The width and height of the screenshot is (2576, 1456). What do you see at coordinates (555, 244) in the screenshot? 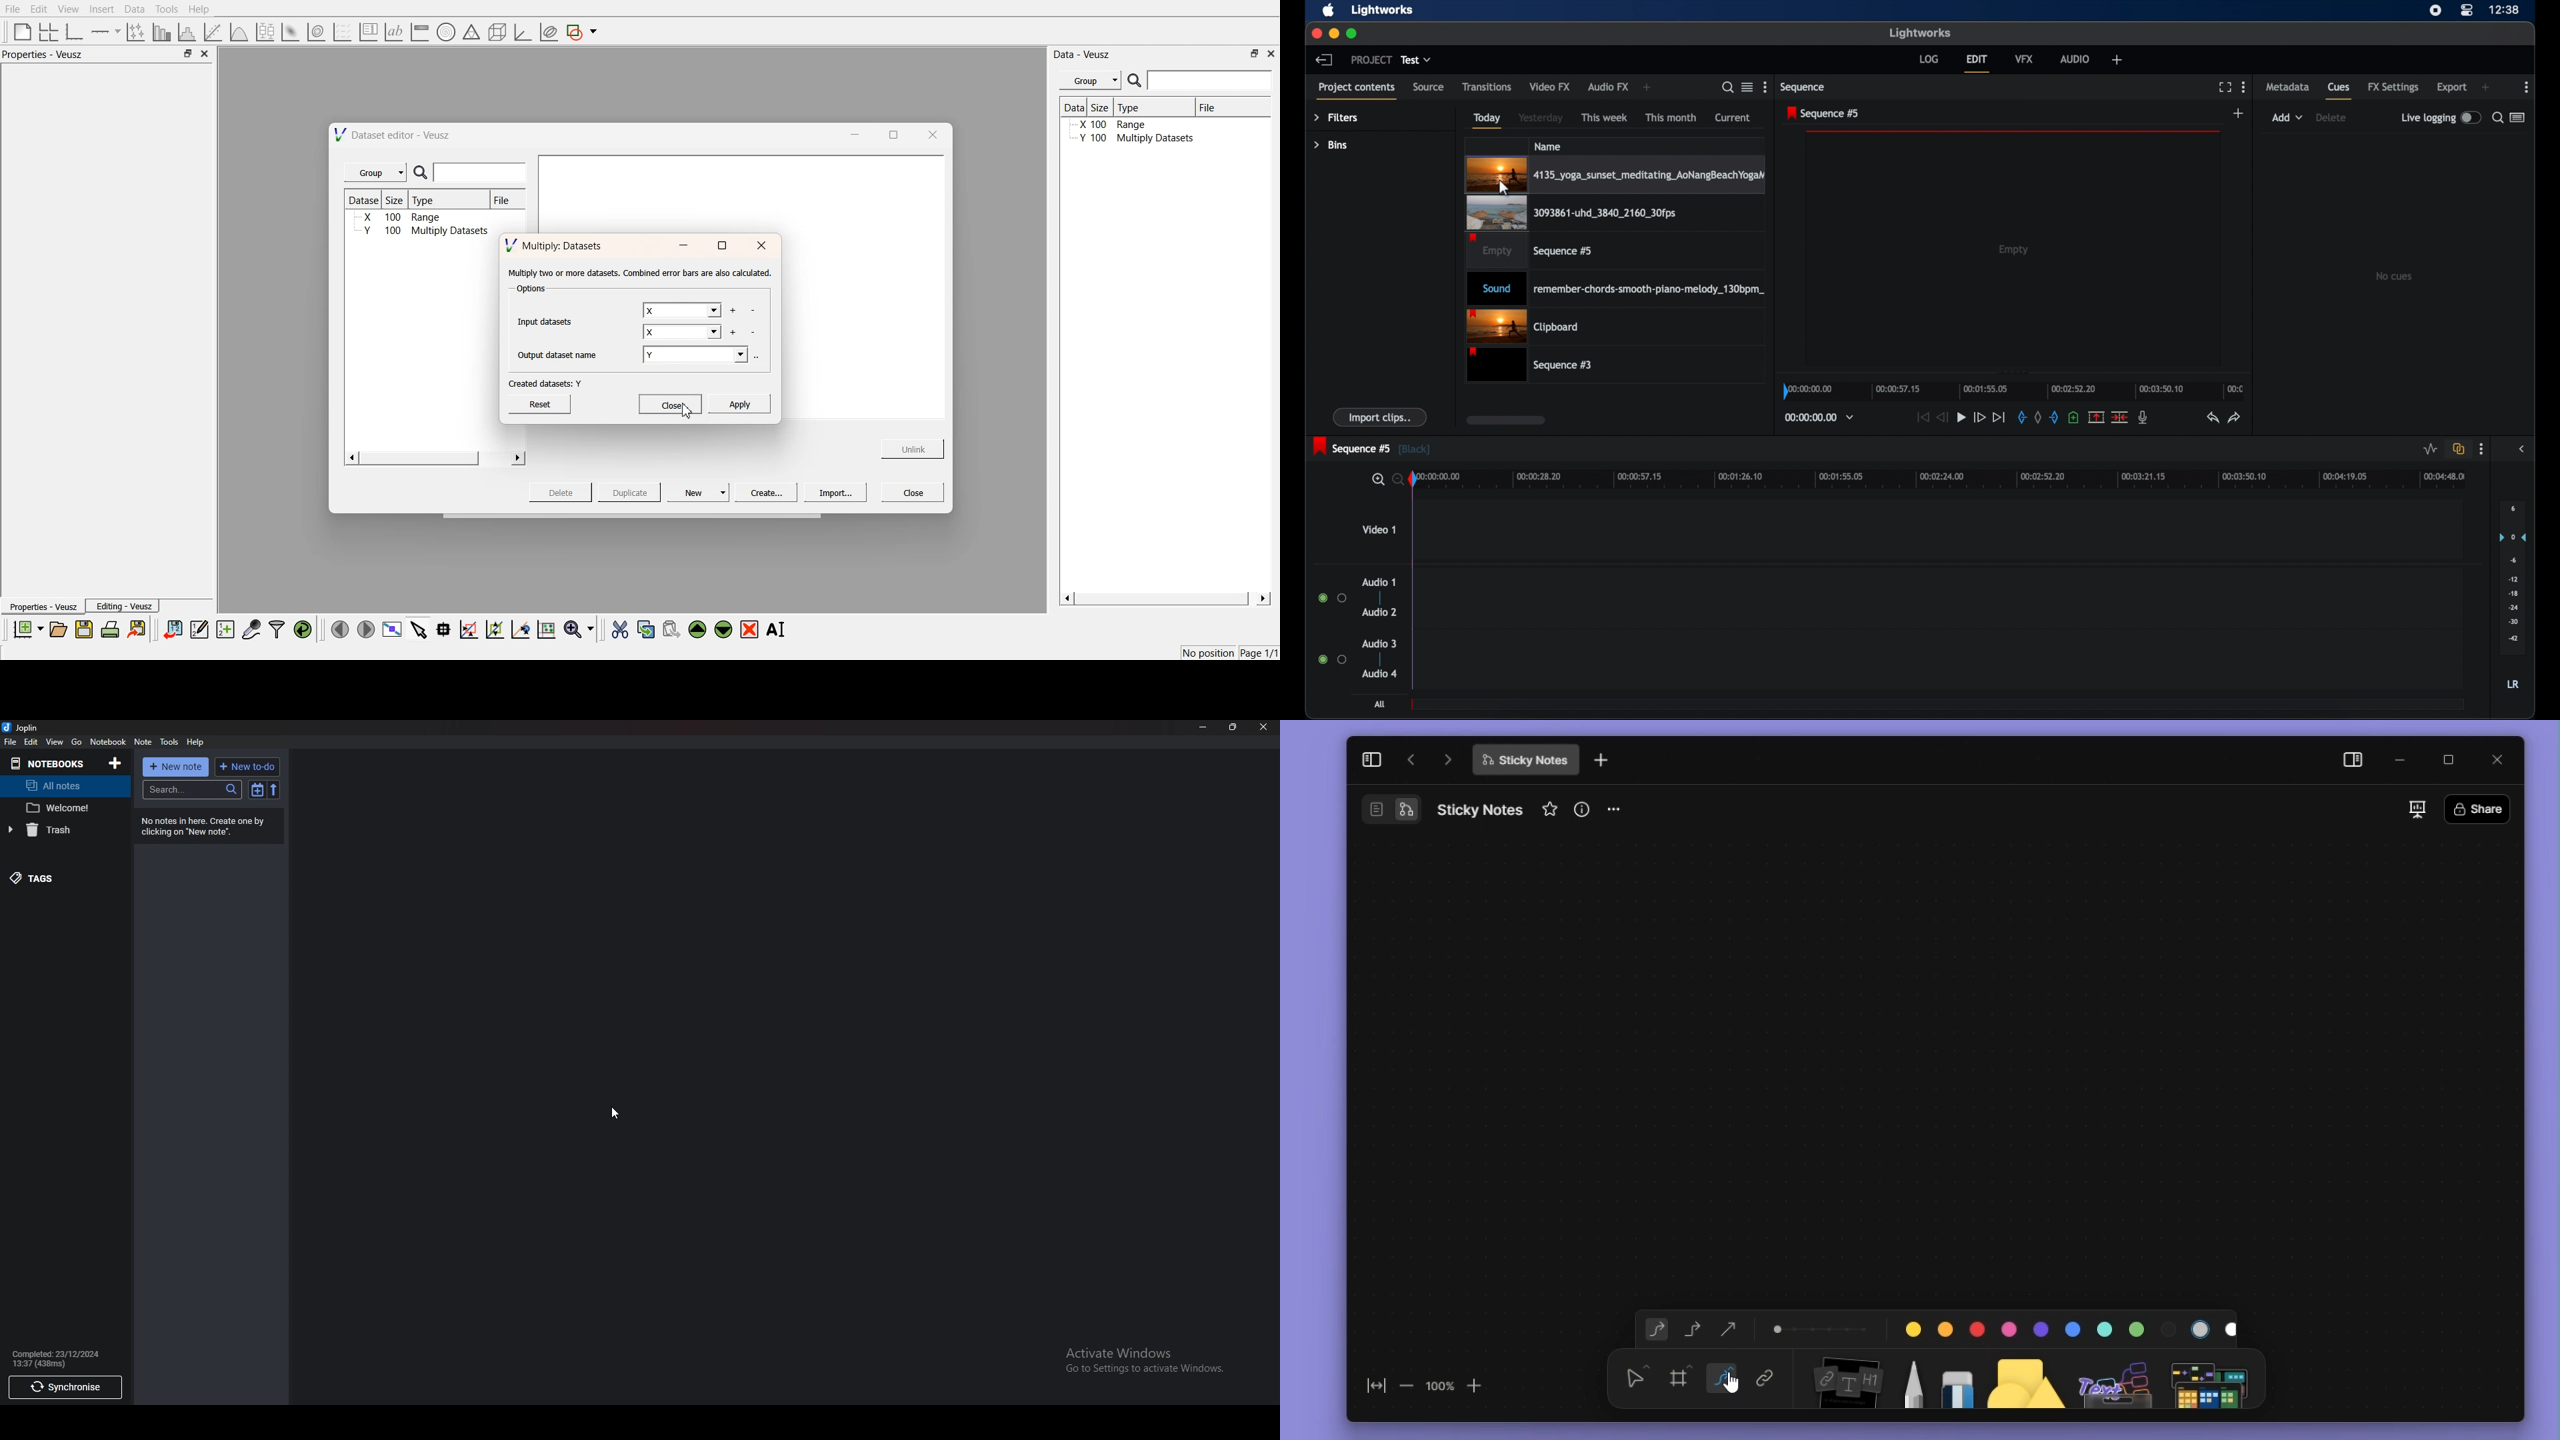
I see `Multiply: Datasets` at bounding box center [555, 244].